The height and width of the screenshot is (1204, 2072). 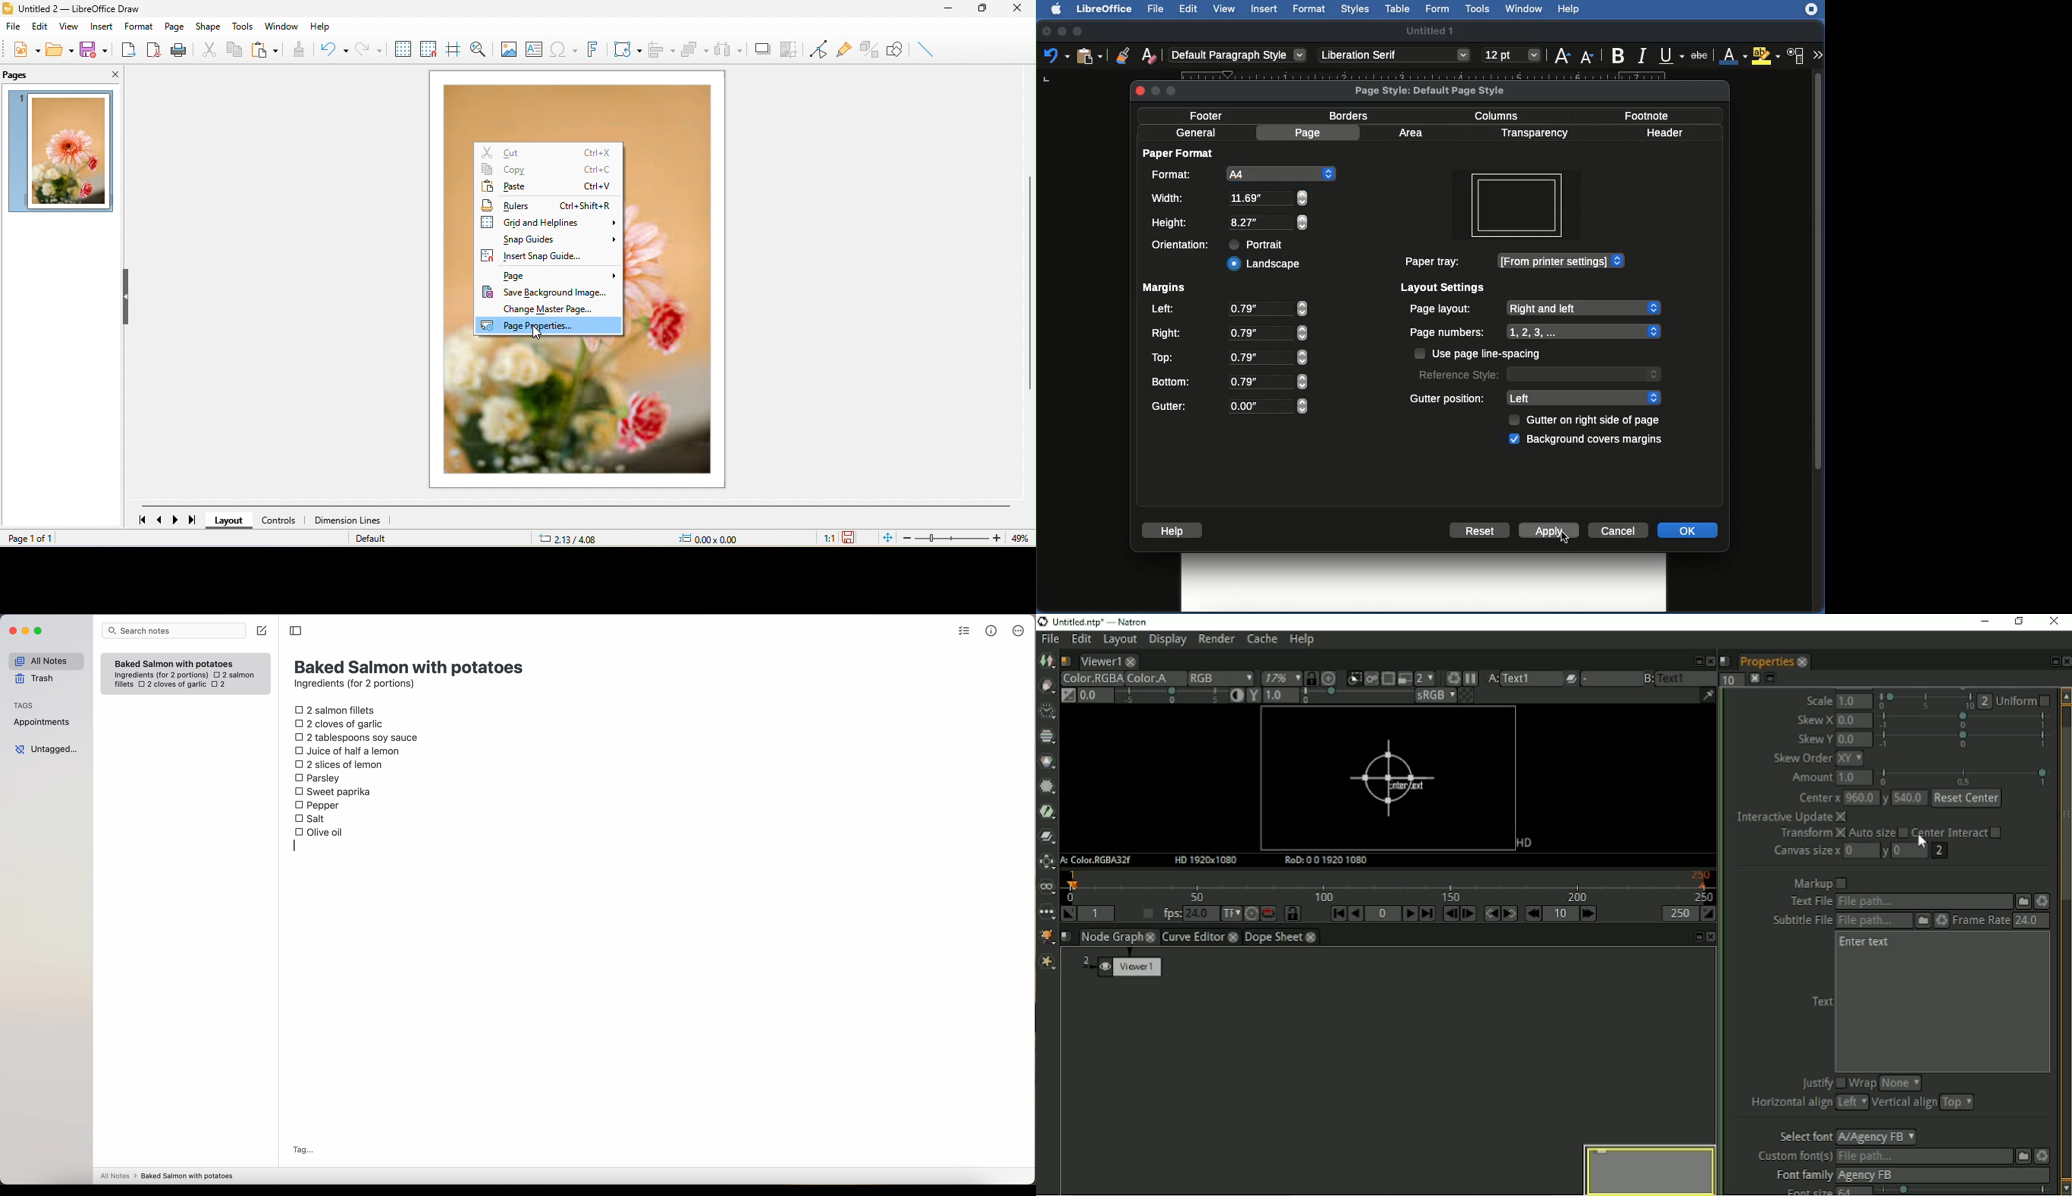 I want to click on clone formatting, so click(x=298, y=49).